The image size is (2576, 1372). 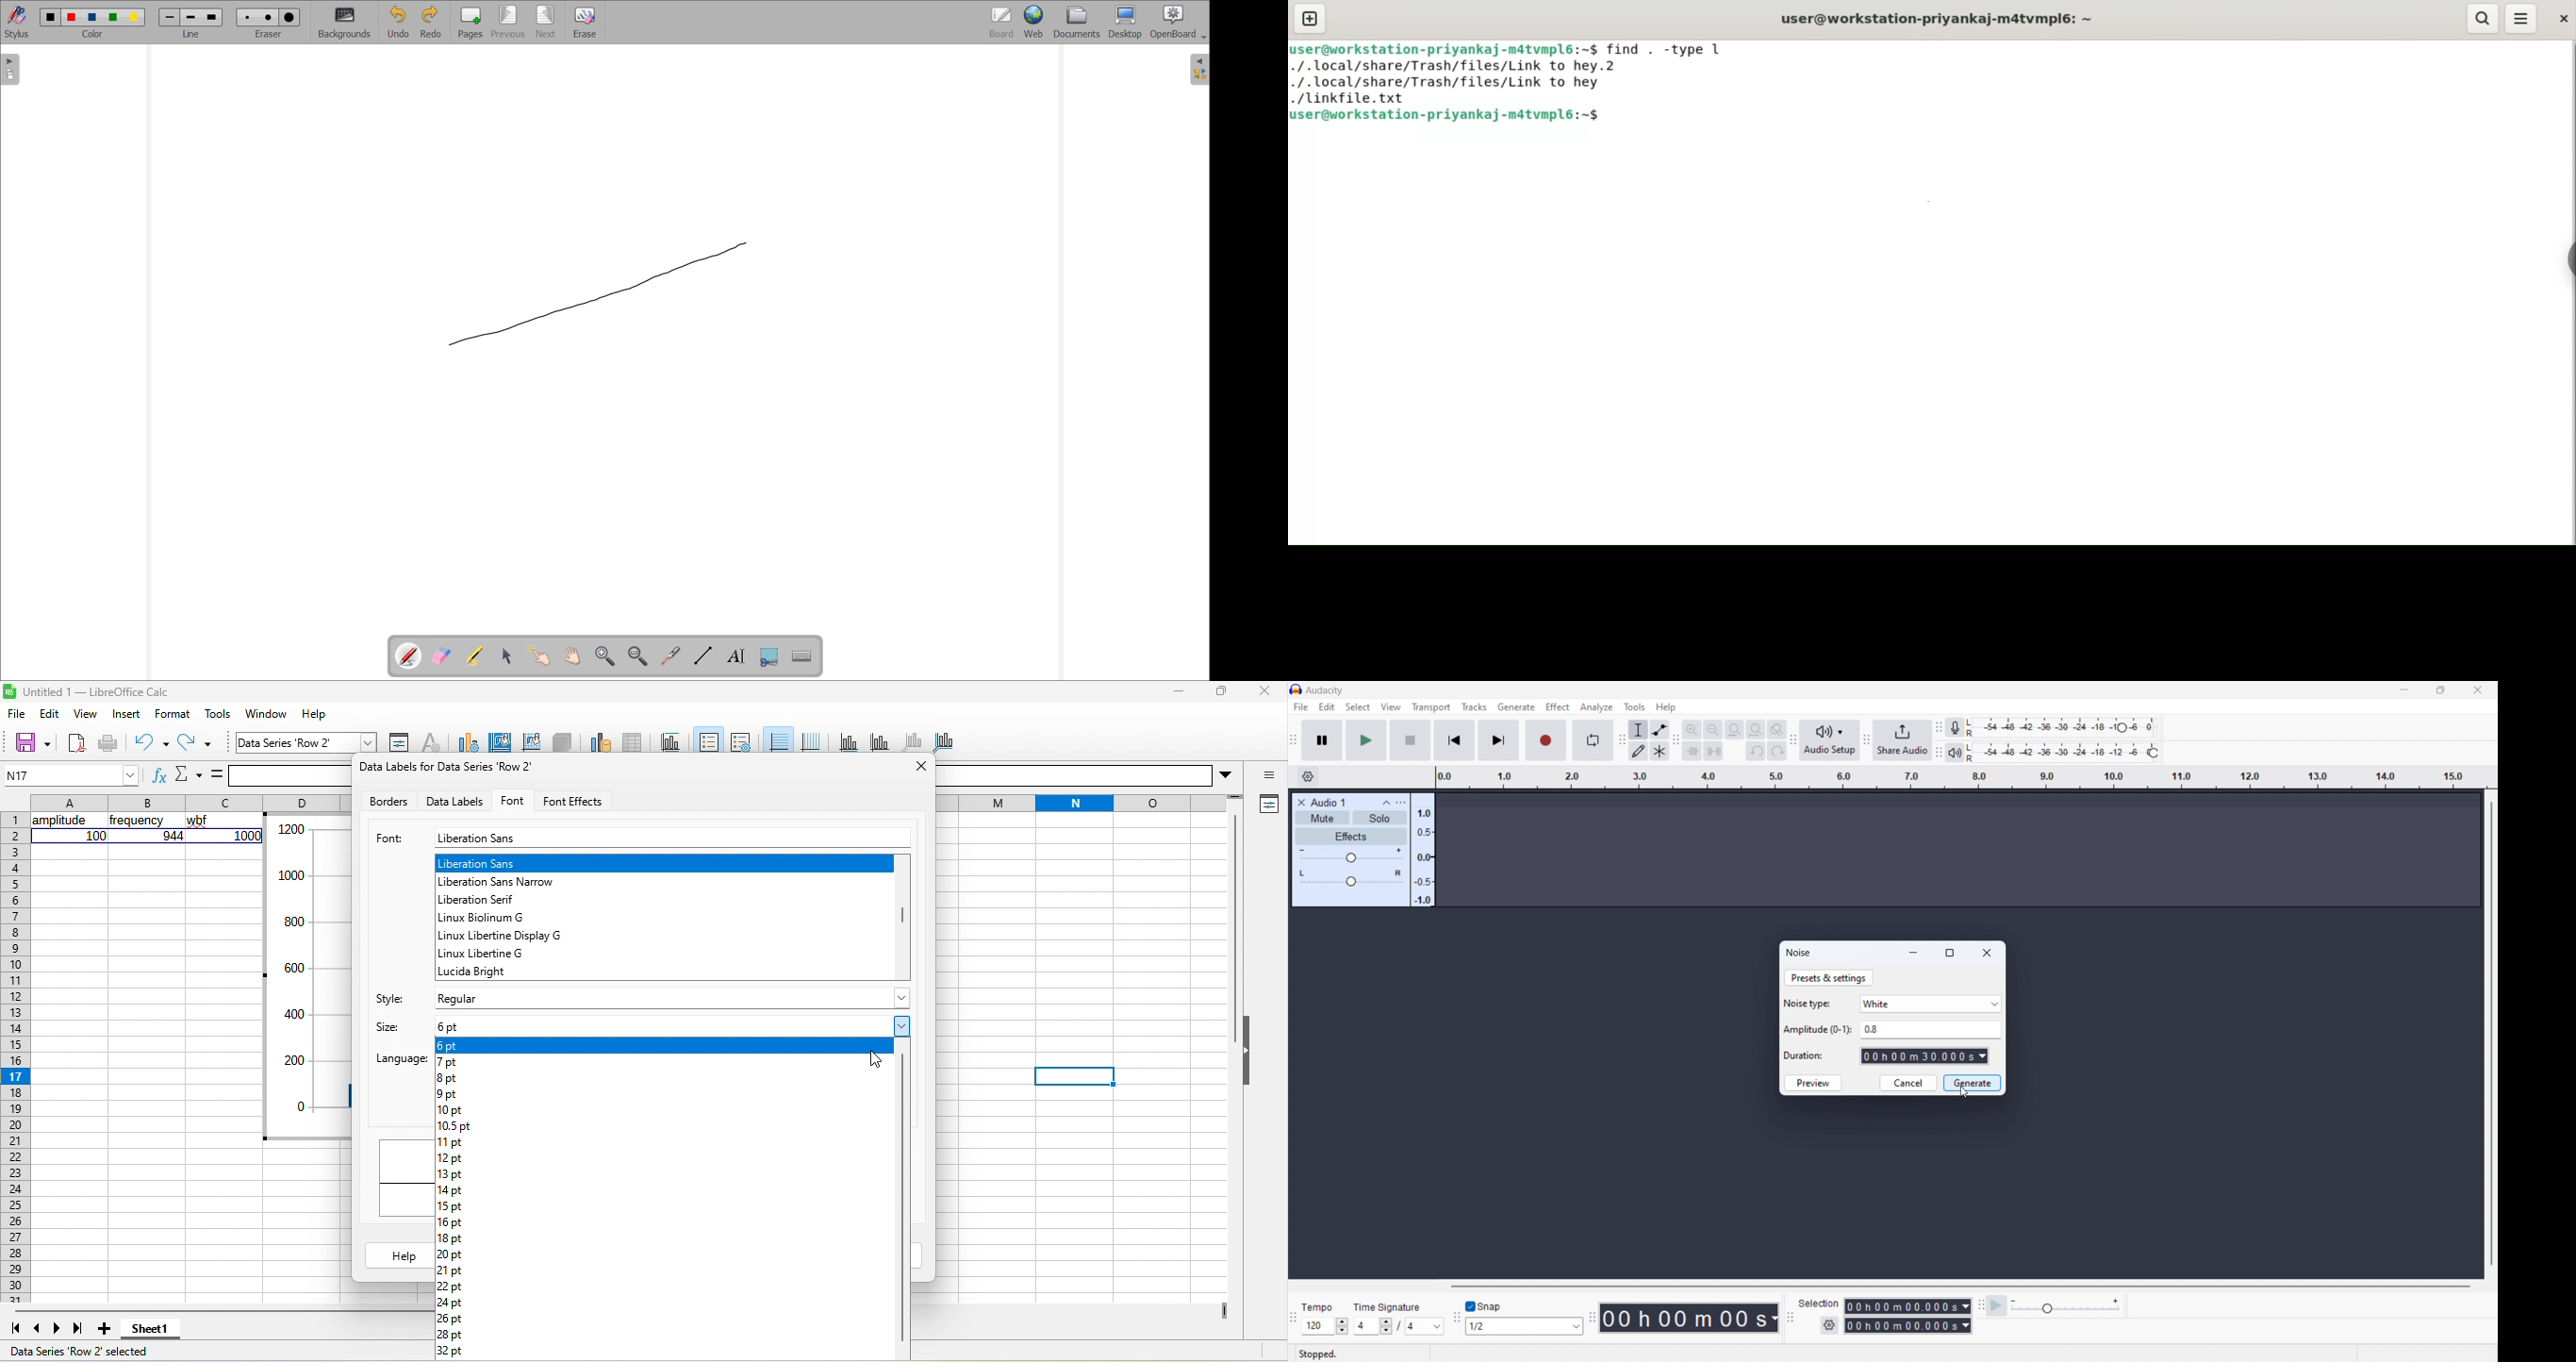 I want to click on x axis, so click(x=851, y=739).